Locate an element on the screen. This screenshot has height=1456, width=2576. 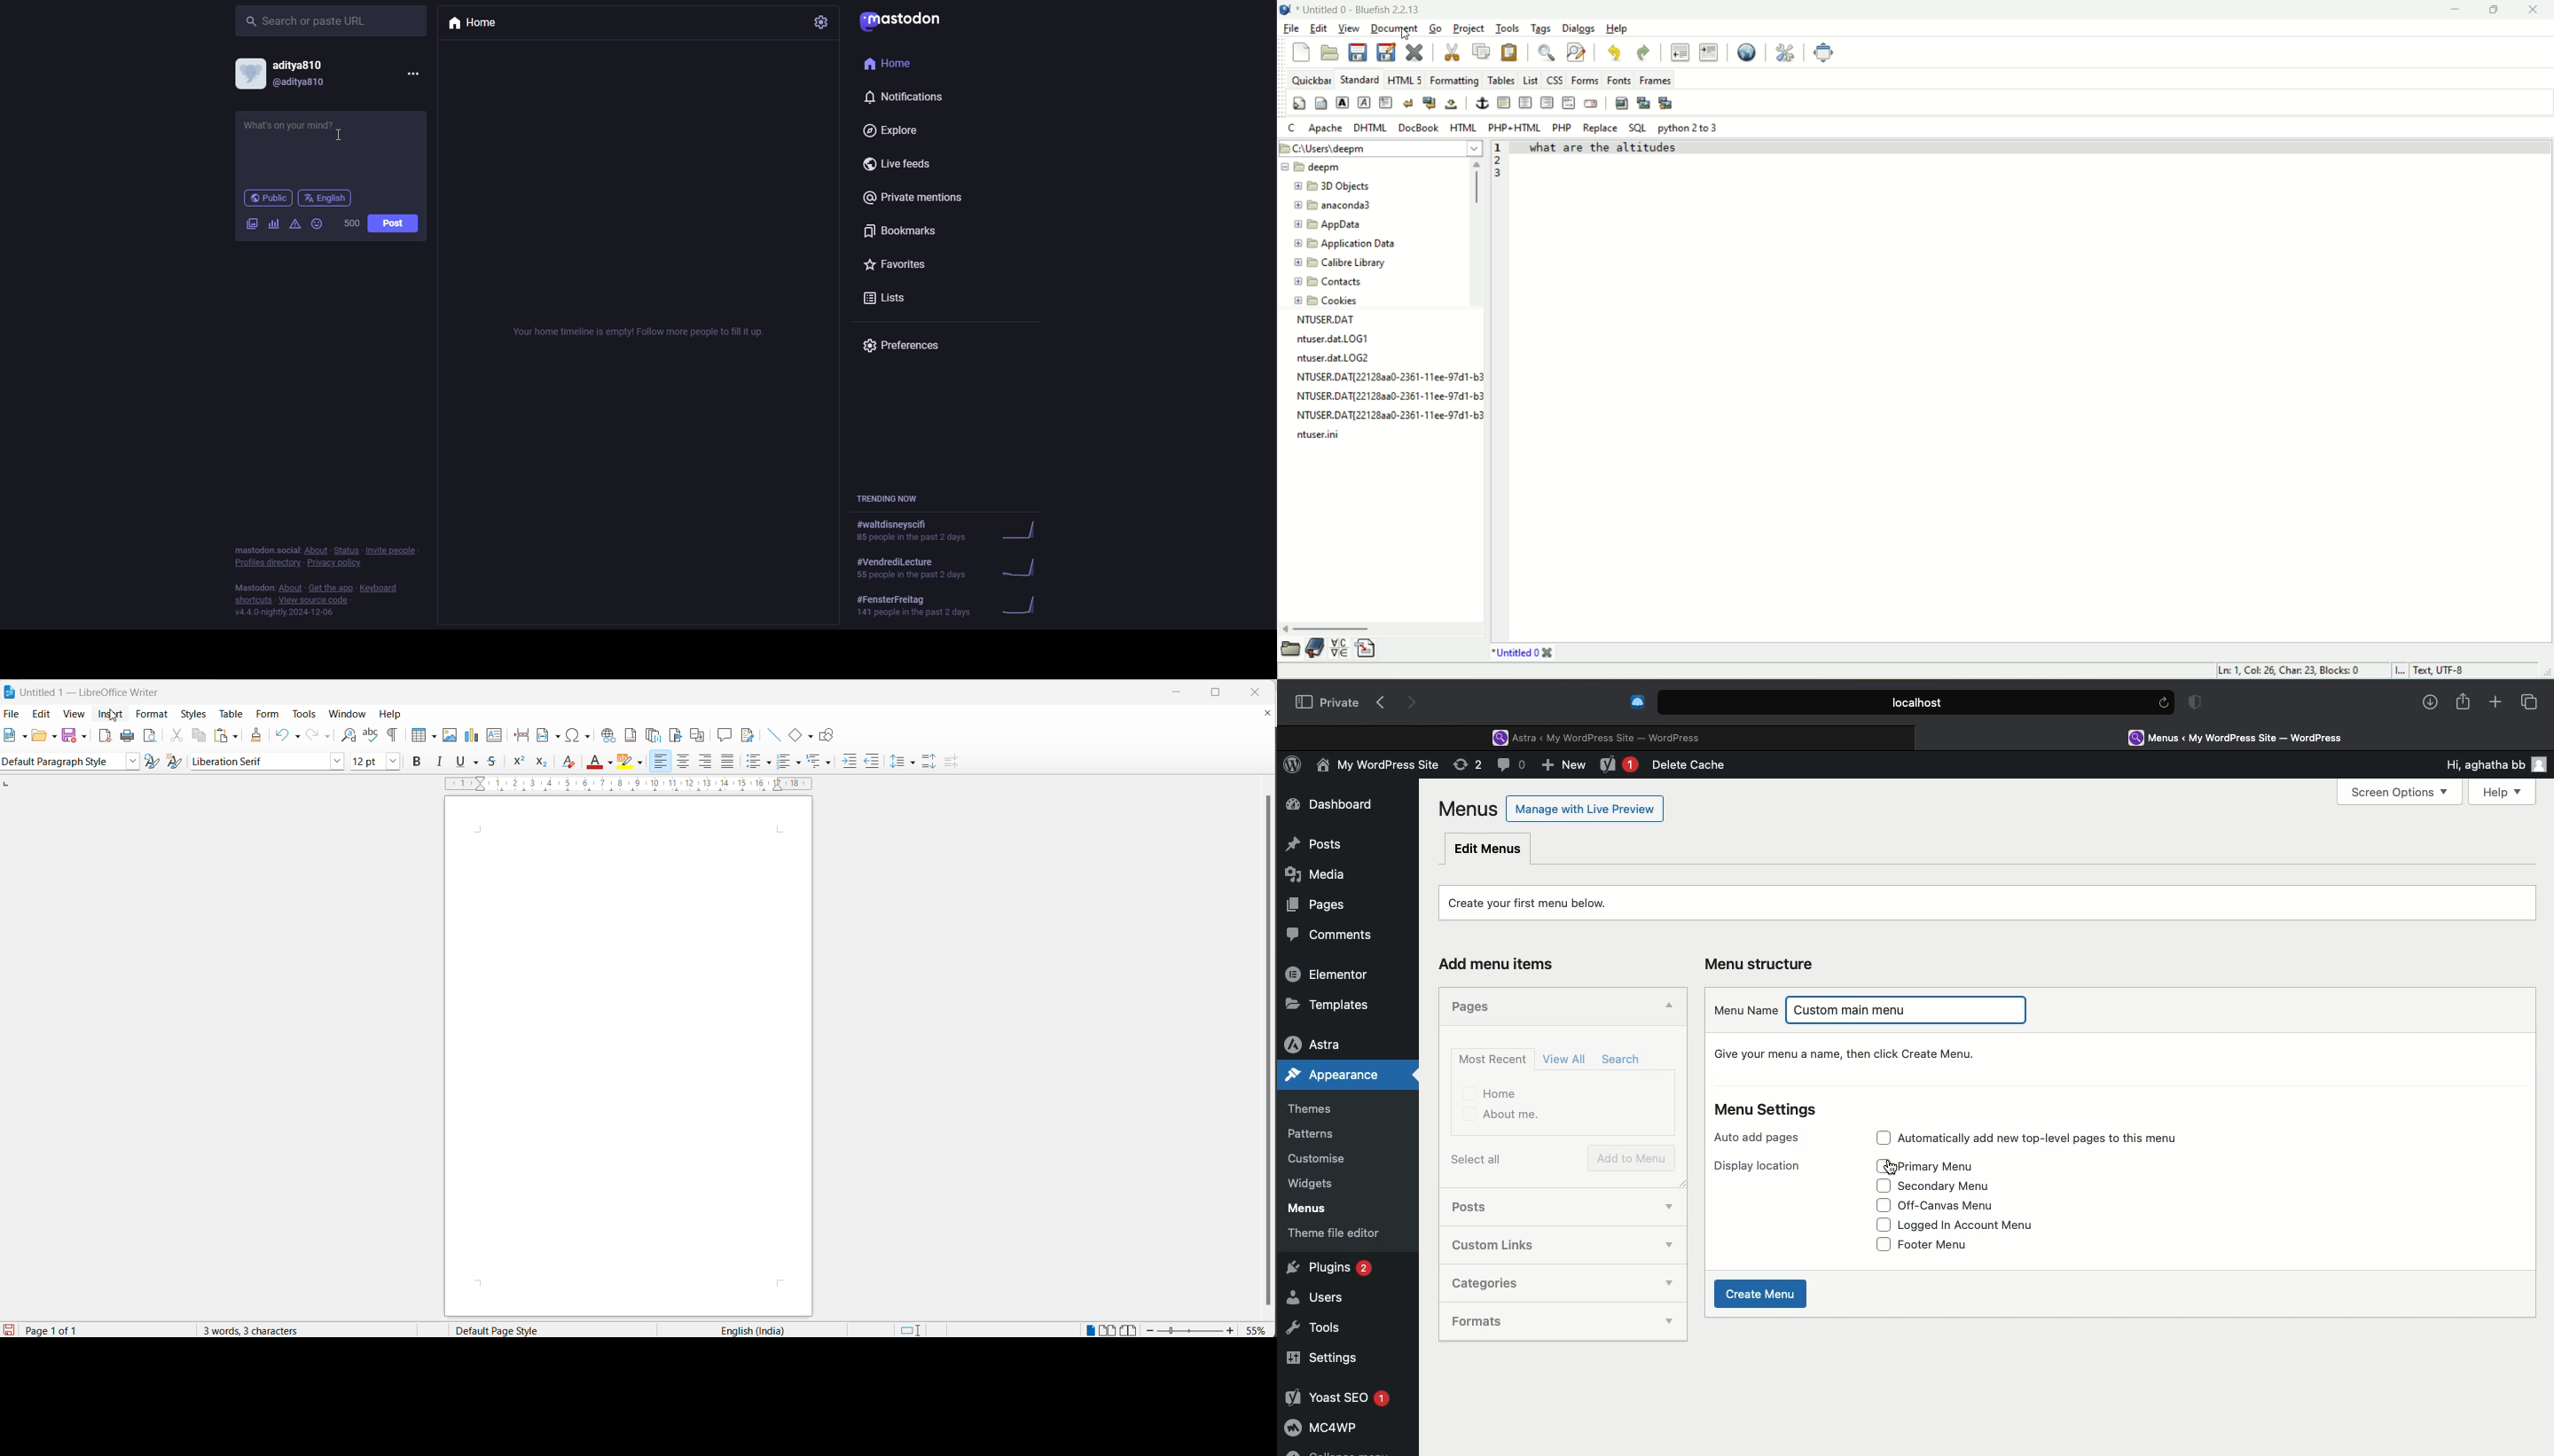
Create menu is located at coordinates (1763, 1294).